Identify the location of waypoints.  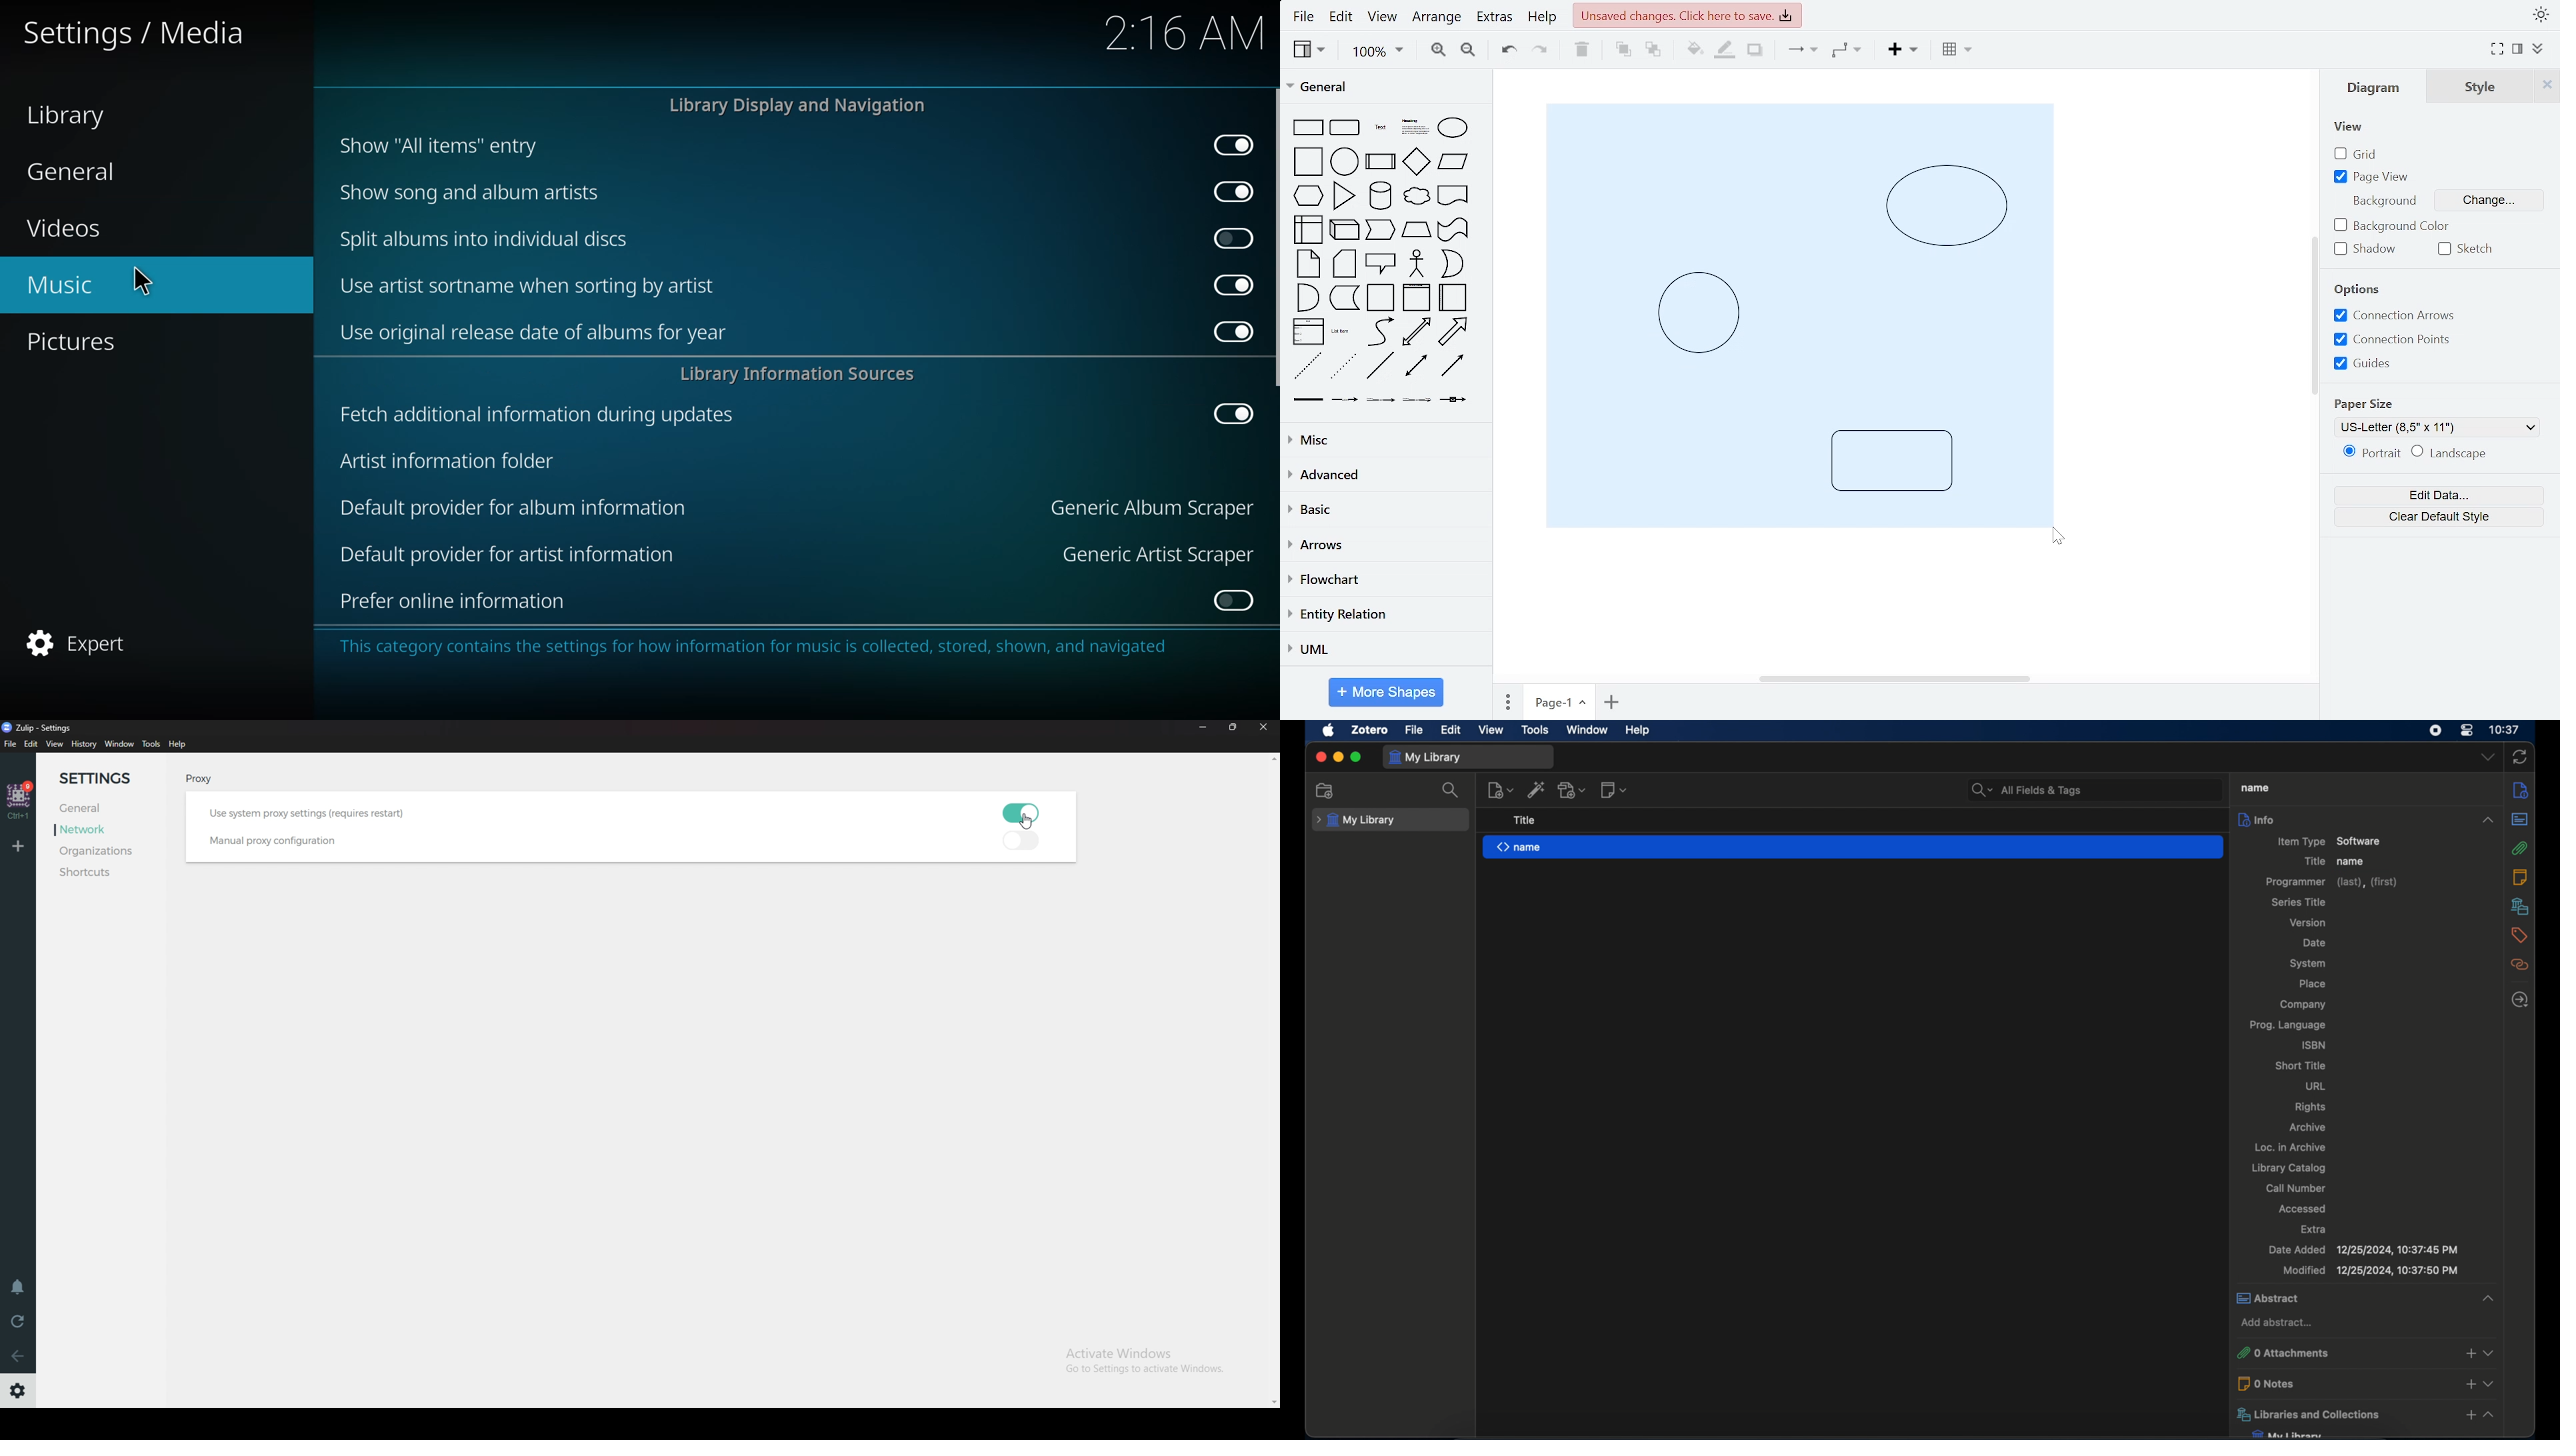
(1847, 52).